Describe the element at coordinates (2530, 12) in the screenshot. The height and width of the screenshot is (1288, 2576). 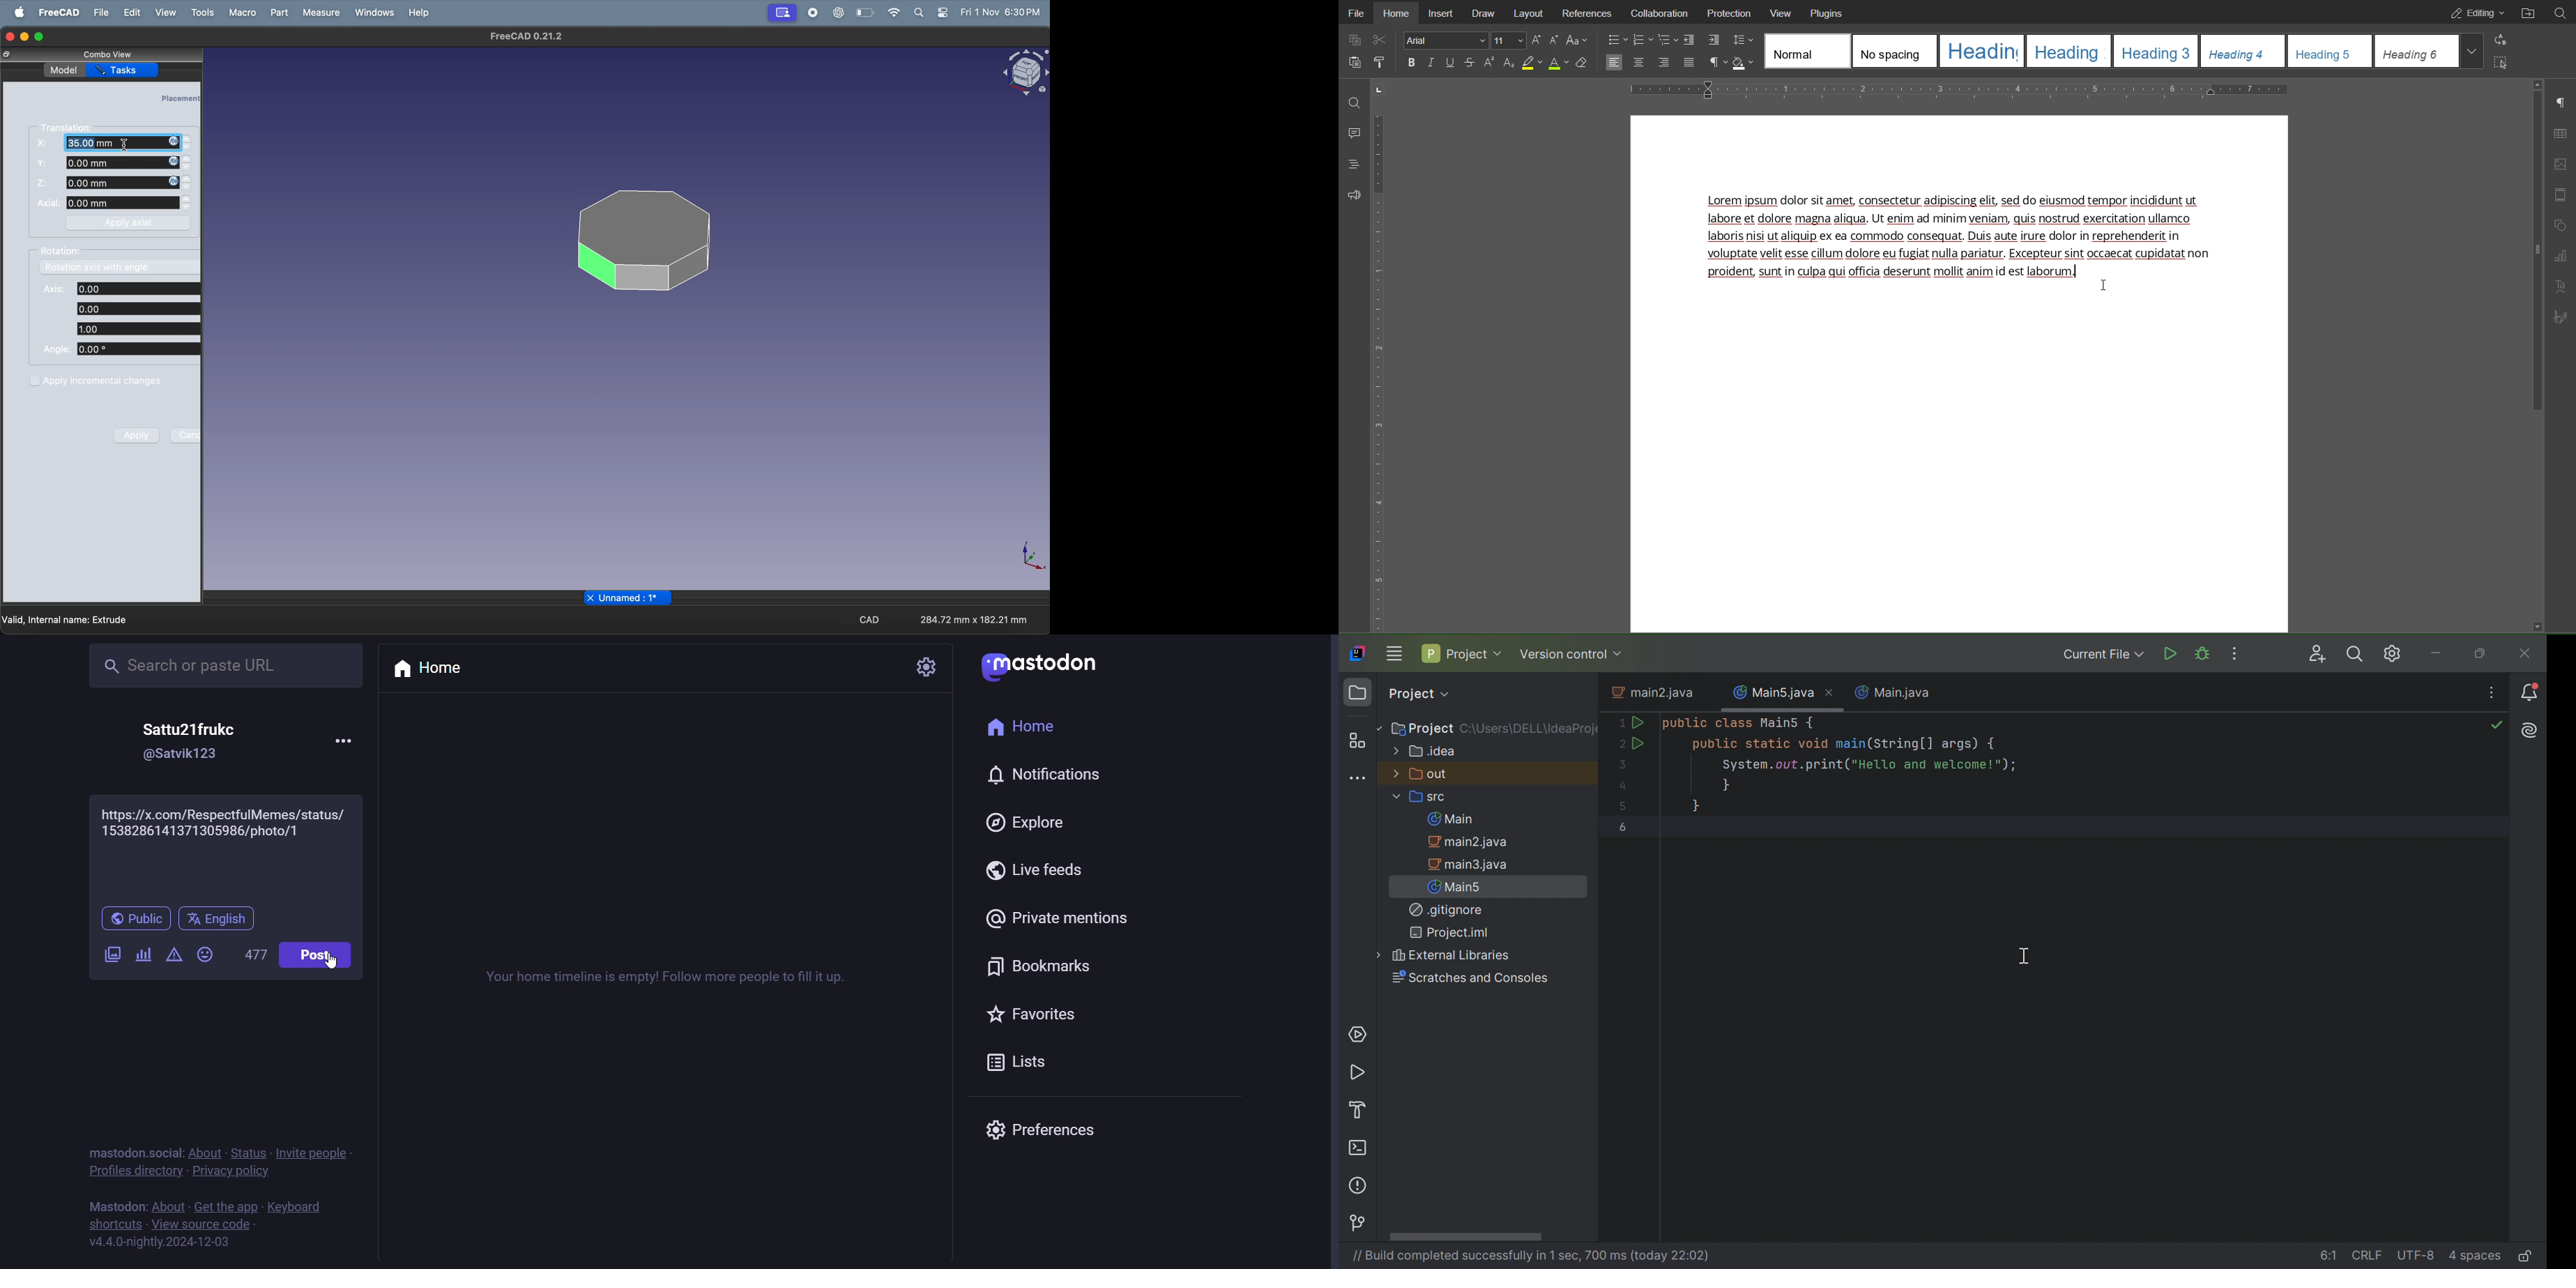
I see `Open File Location` at that location.